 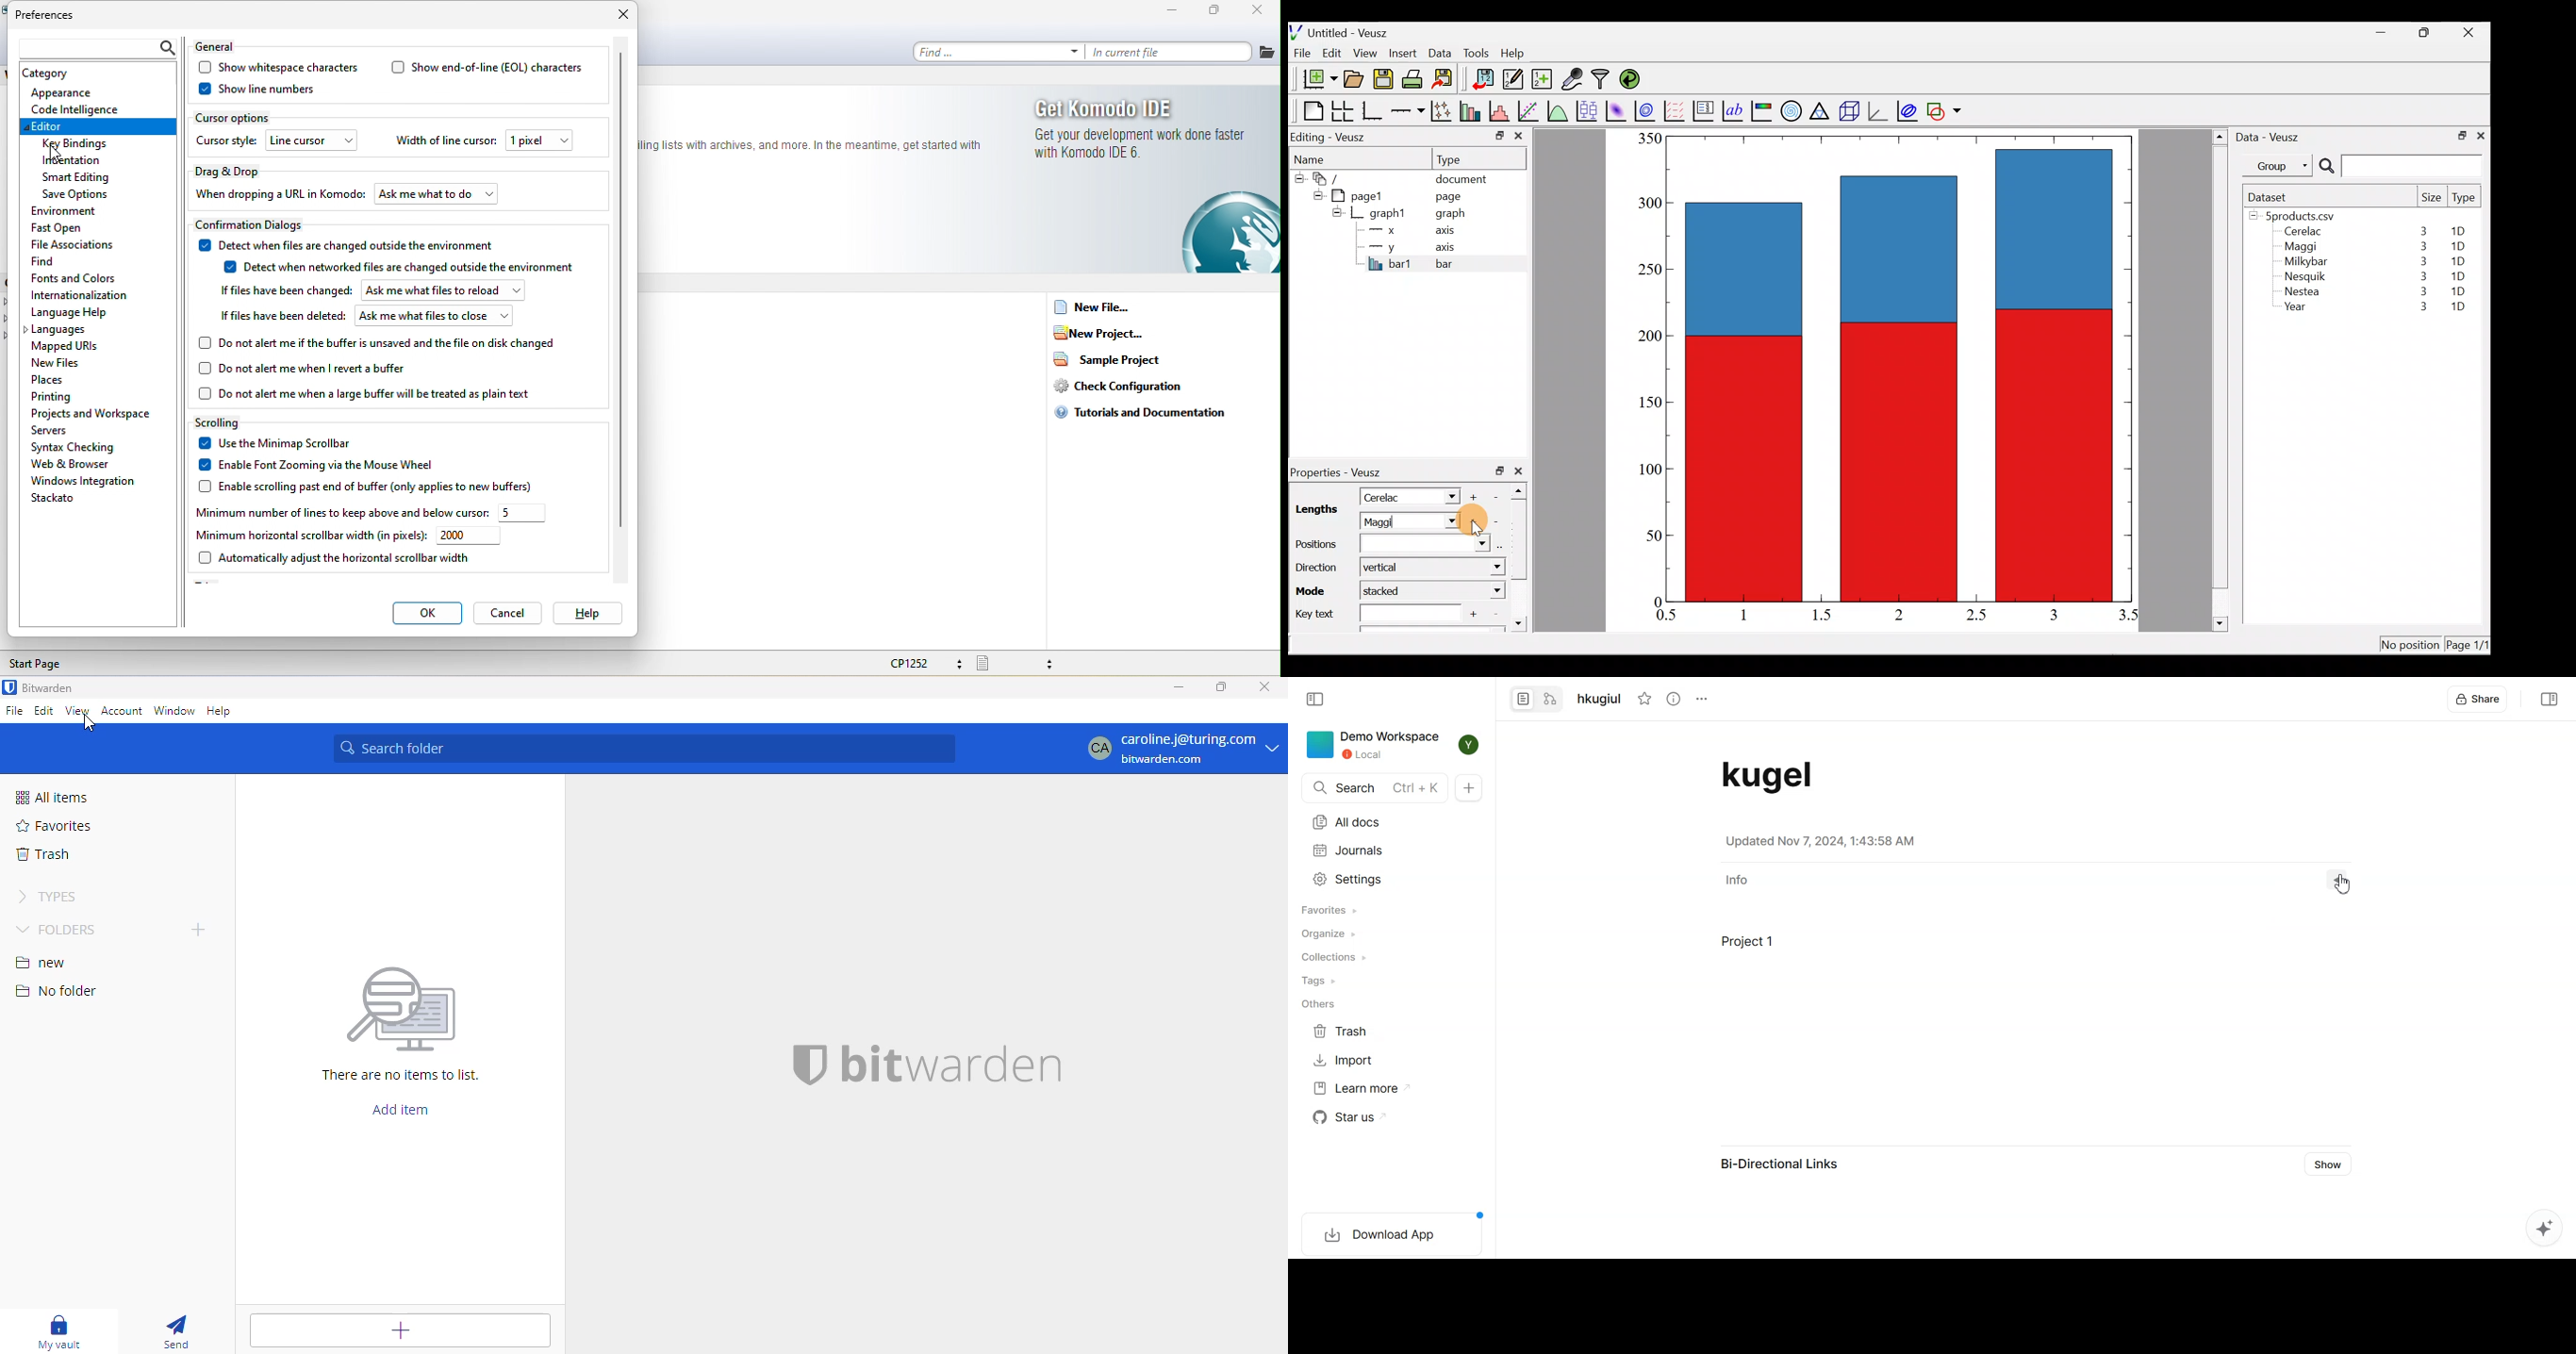 I want to click on folders, so click(x=57, y=930).